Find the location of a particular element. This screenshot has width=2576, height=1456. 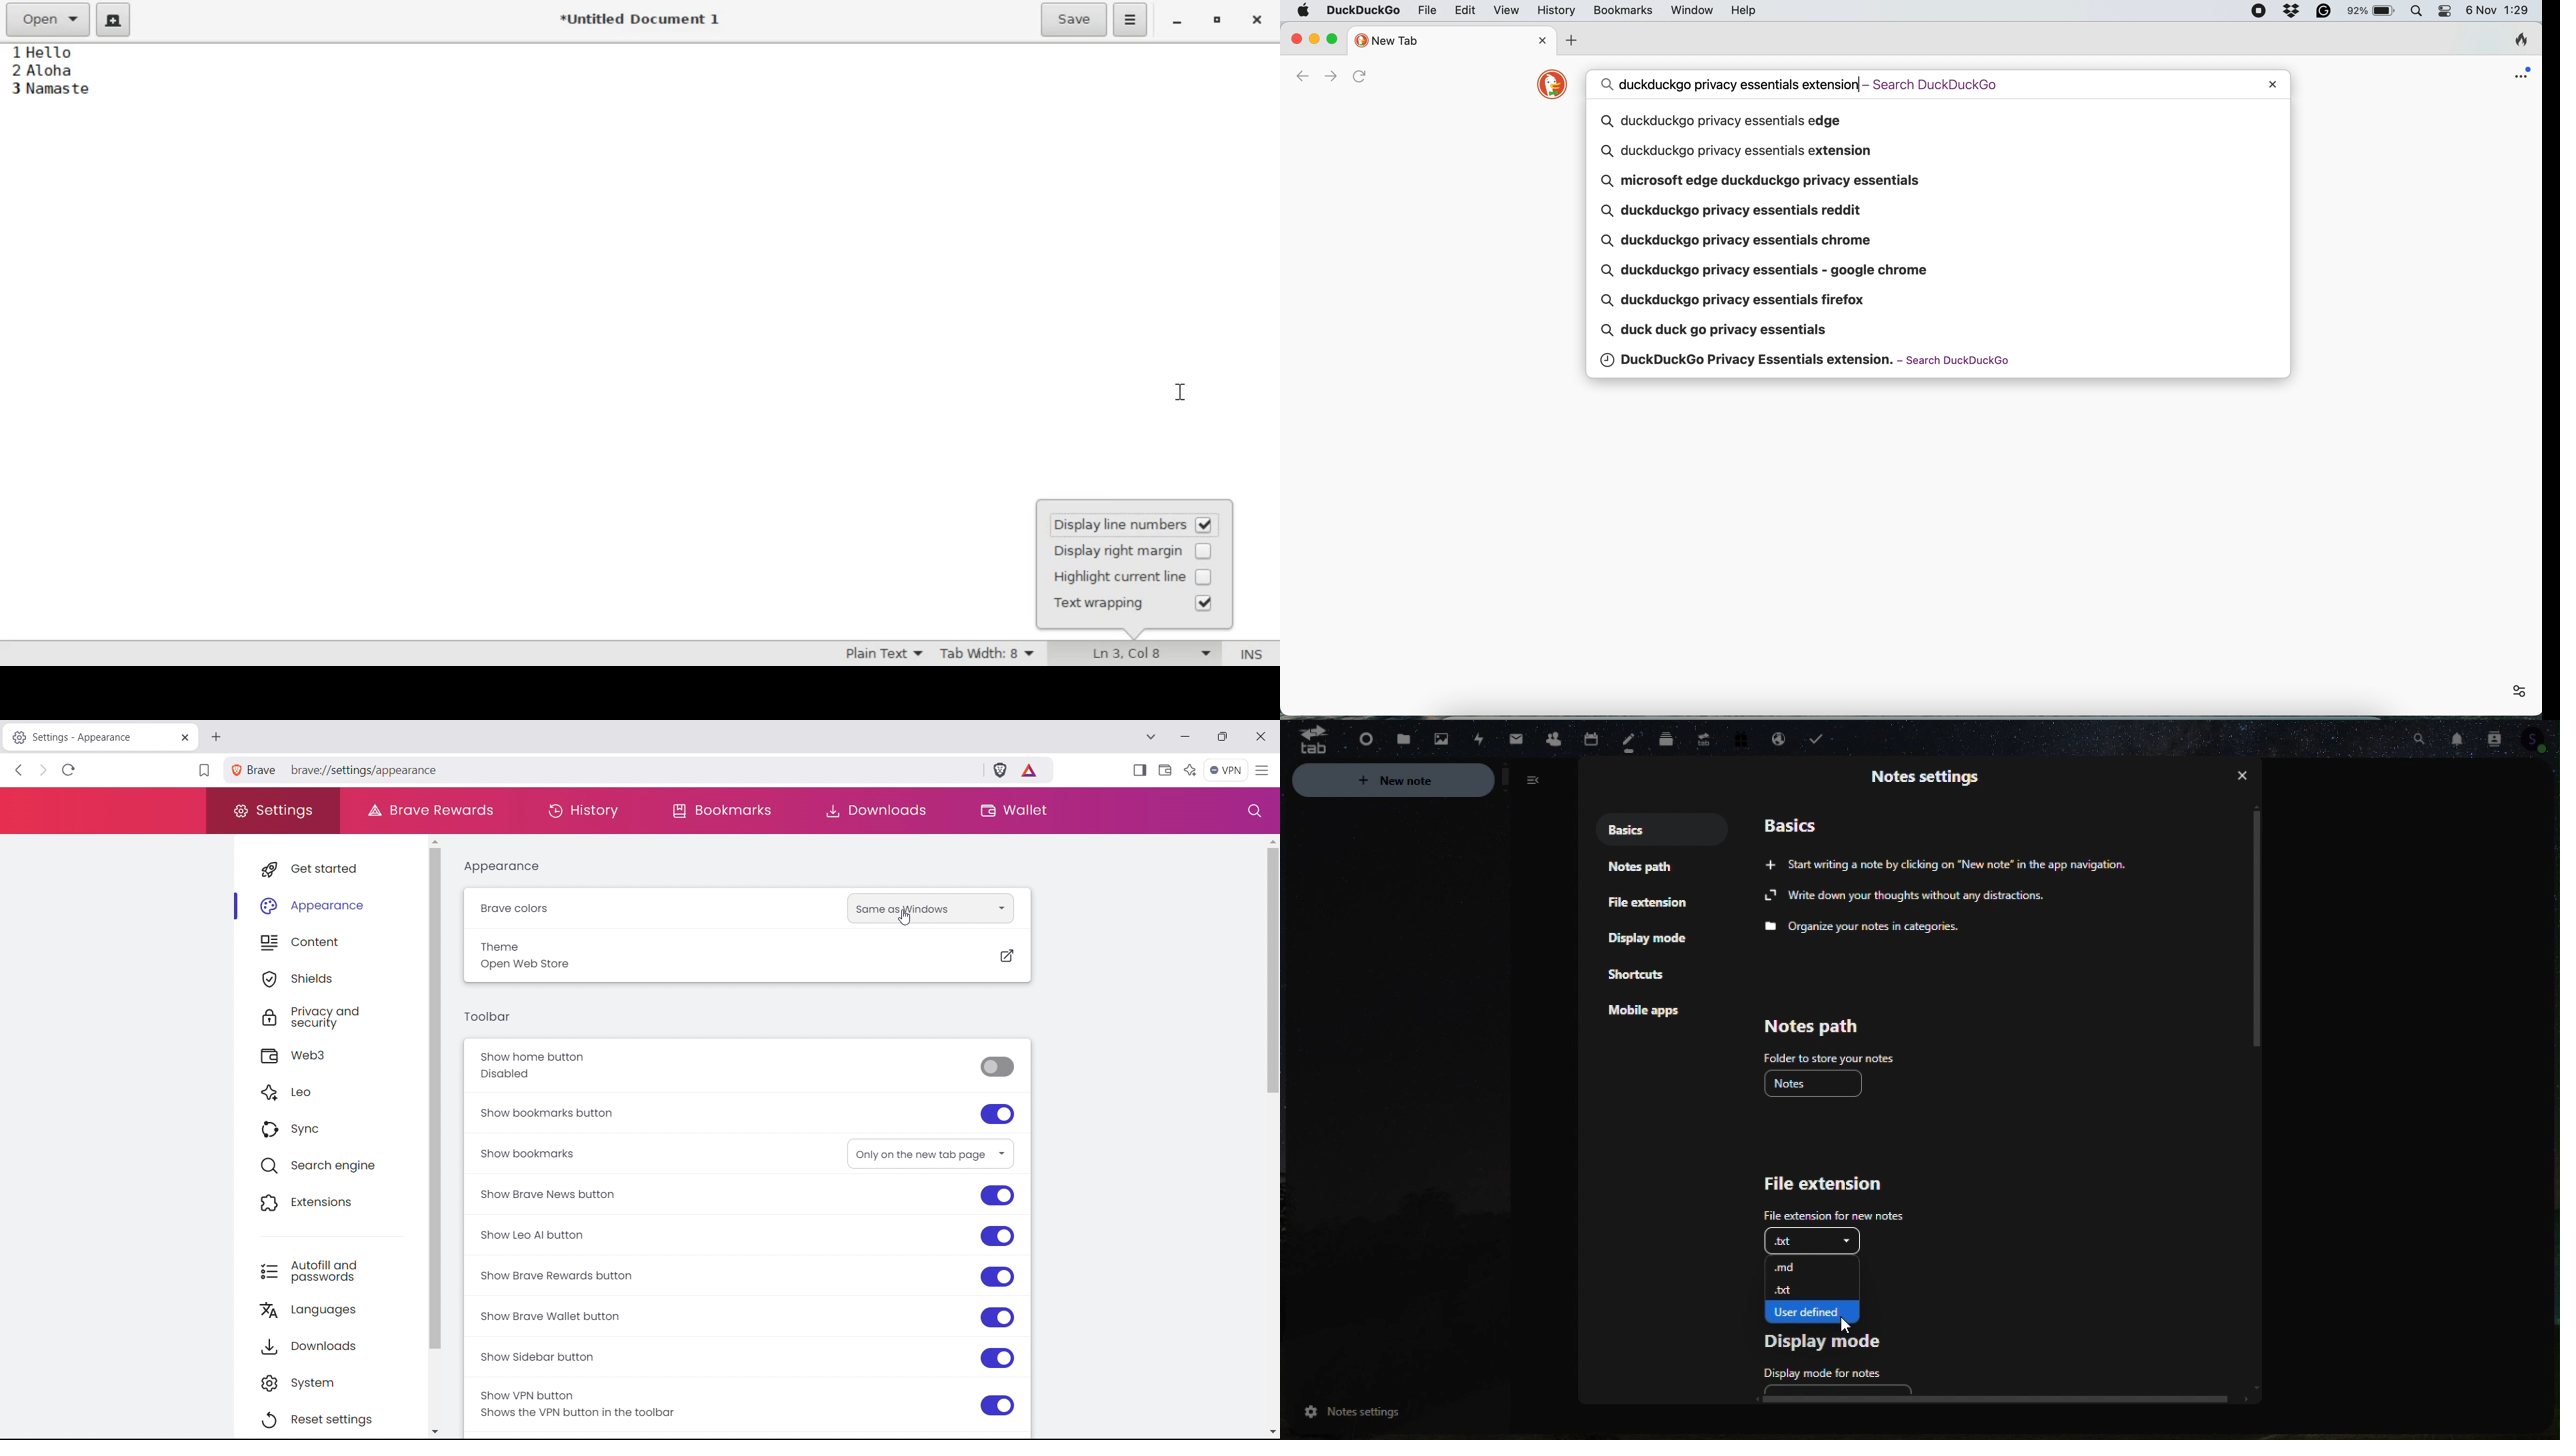

Notes Settings is located at coordinates (1387, 1412).